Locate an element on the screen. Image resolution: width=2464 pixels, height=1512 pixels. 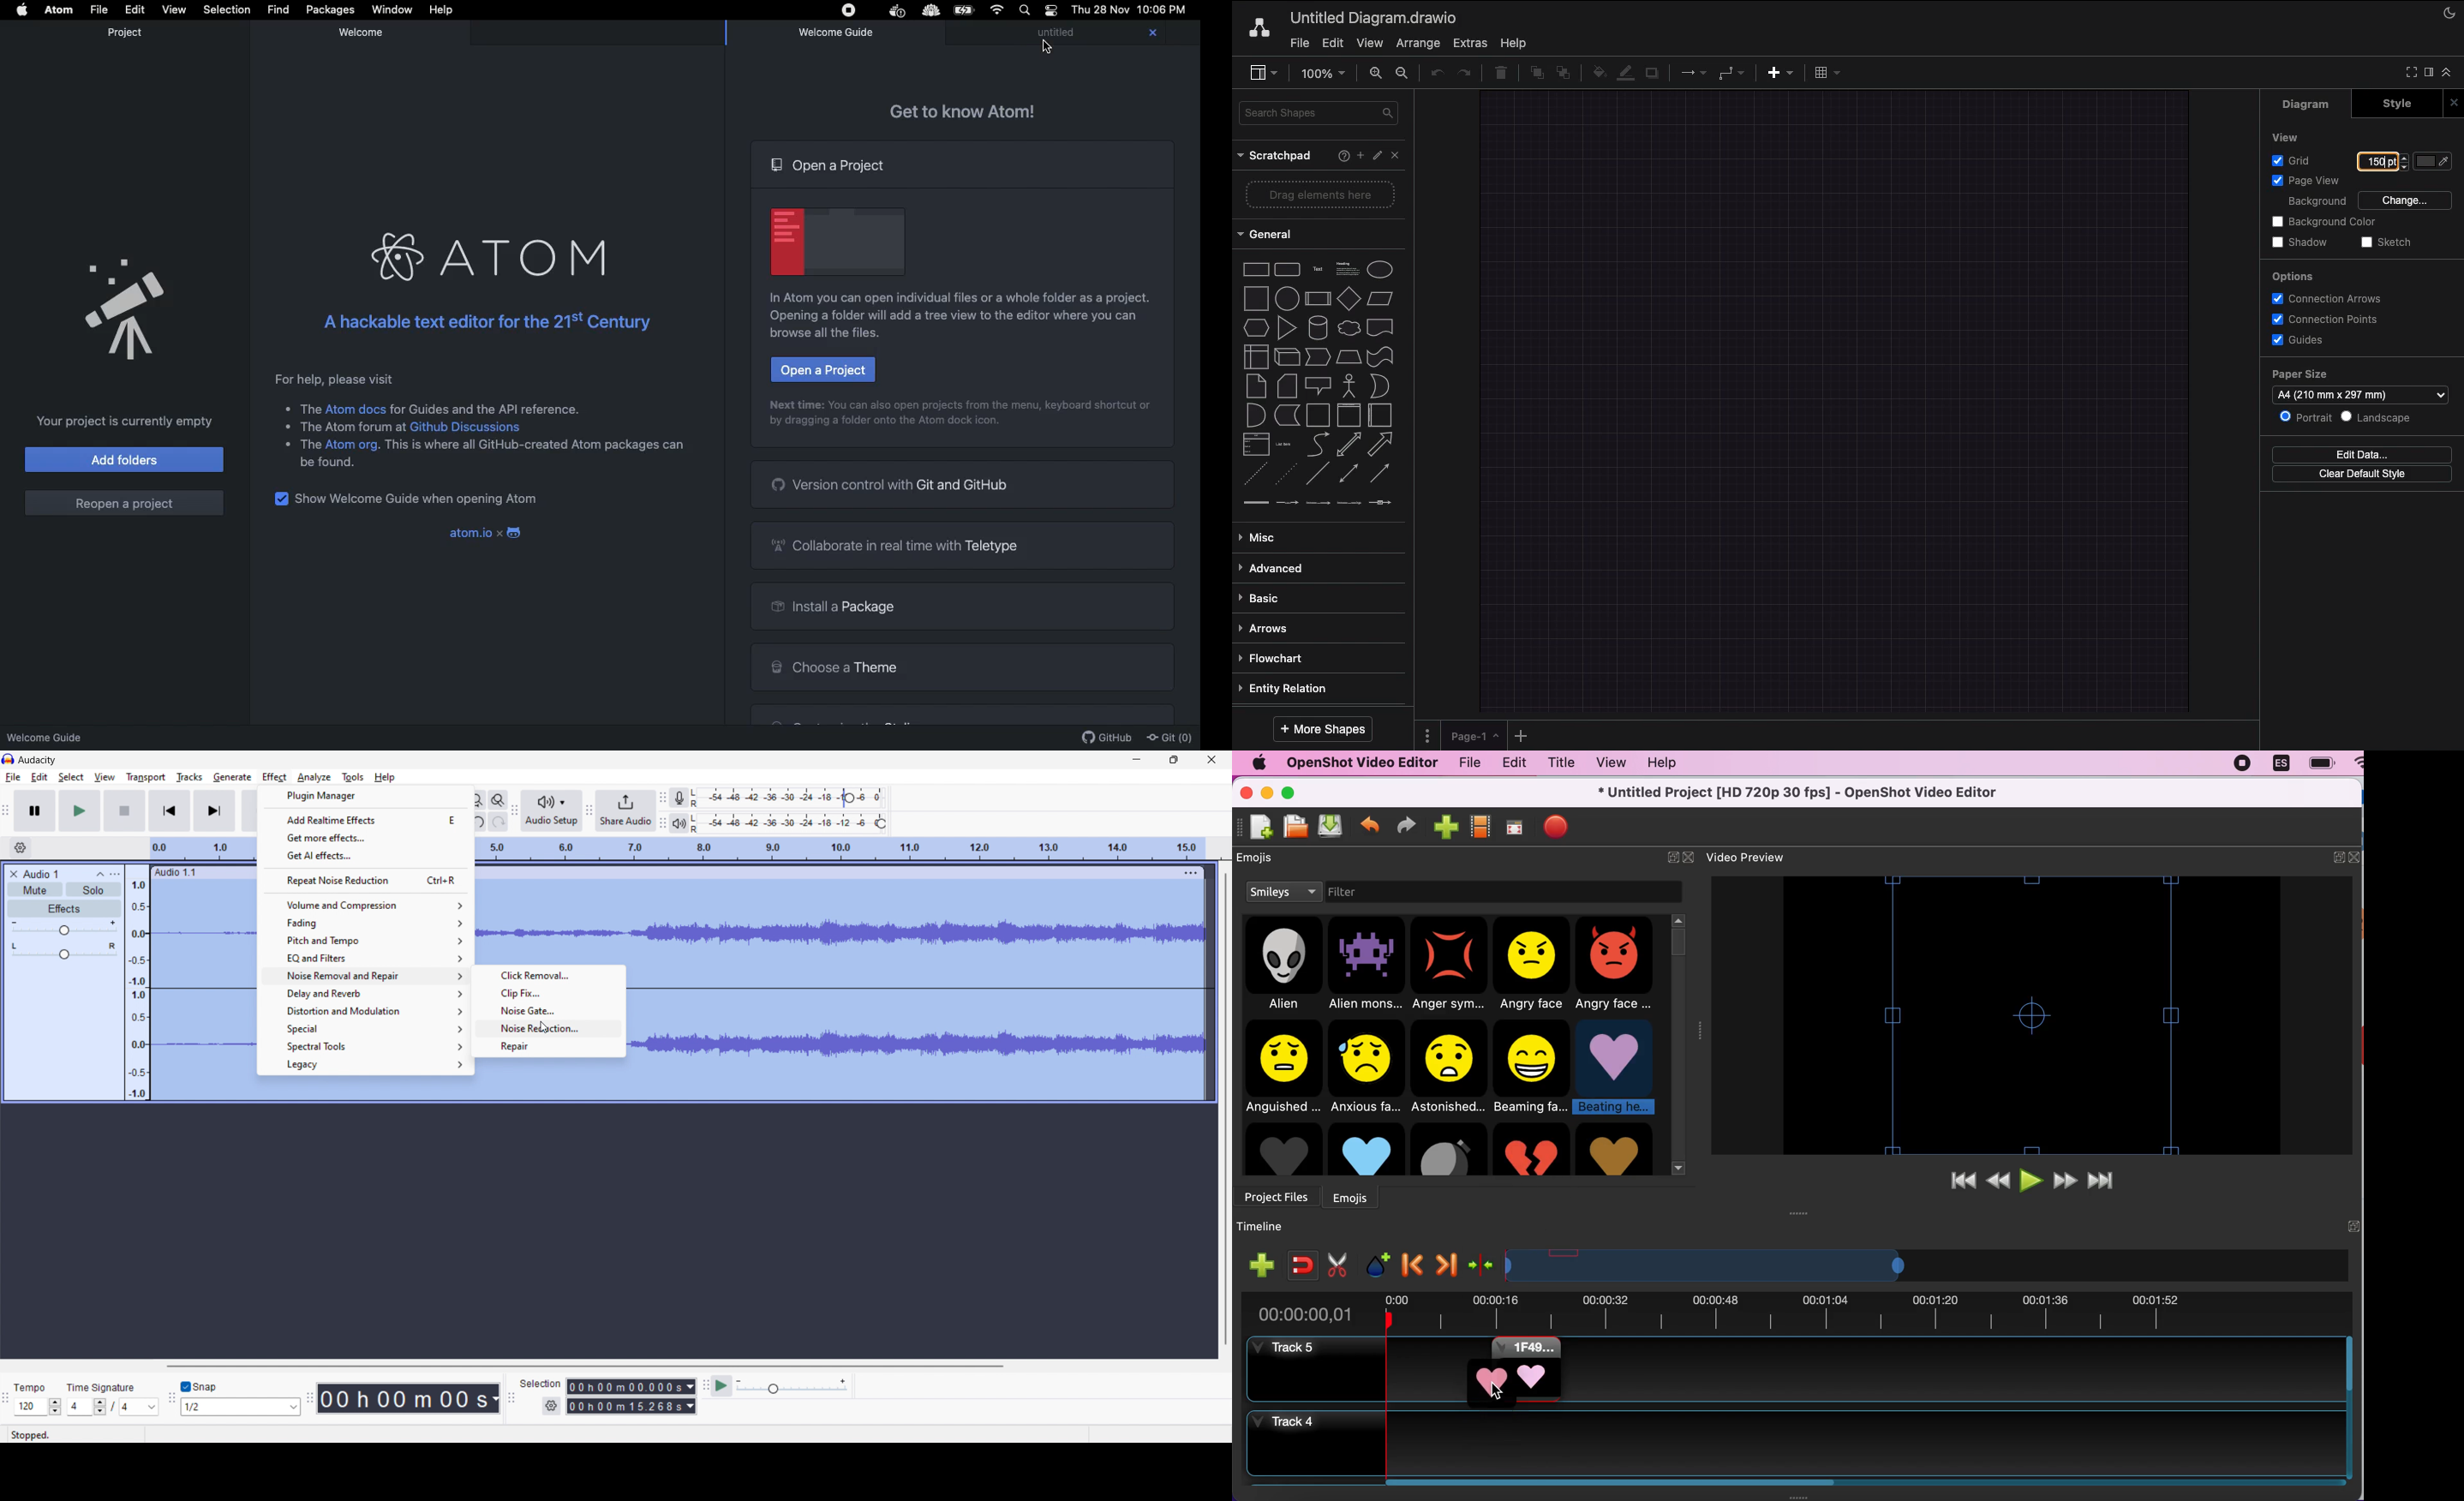
Shapes is located at coordinates (1320, 382).